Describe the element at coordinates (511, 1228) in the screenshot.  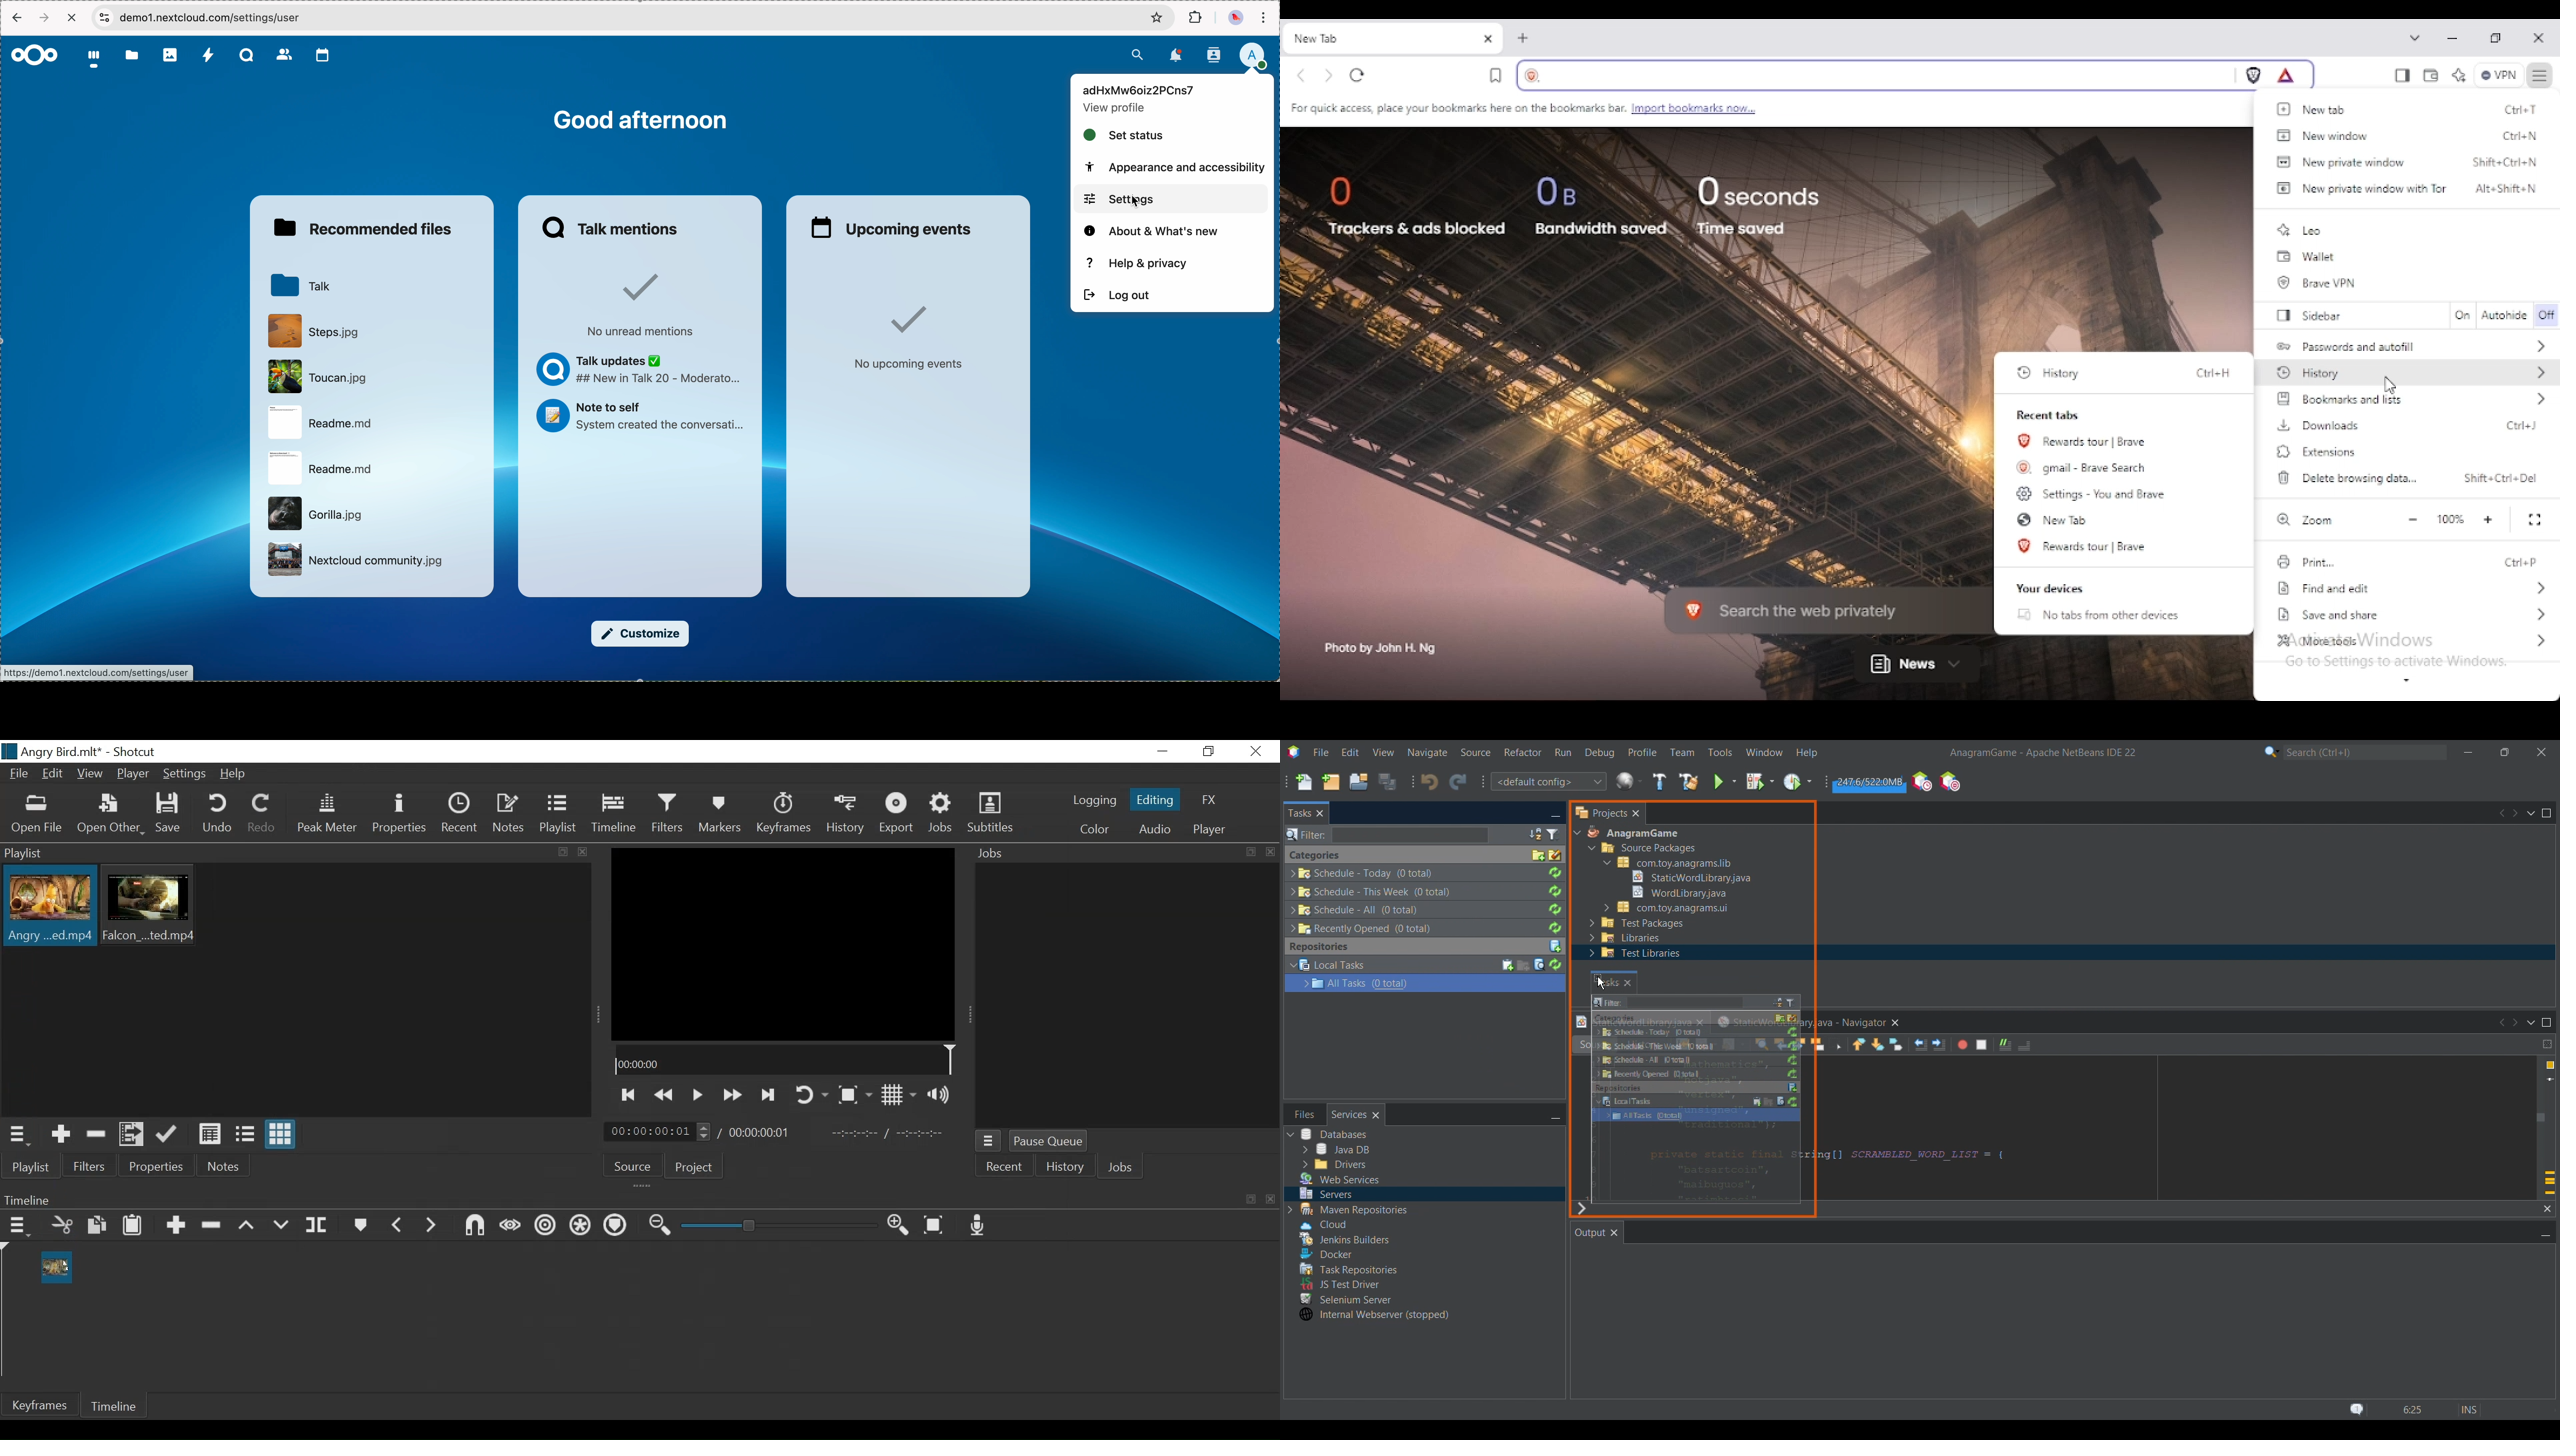
I see `Scrub while dragging` at that location.